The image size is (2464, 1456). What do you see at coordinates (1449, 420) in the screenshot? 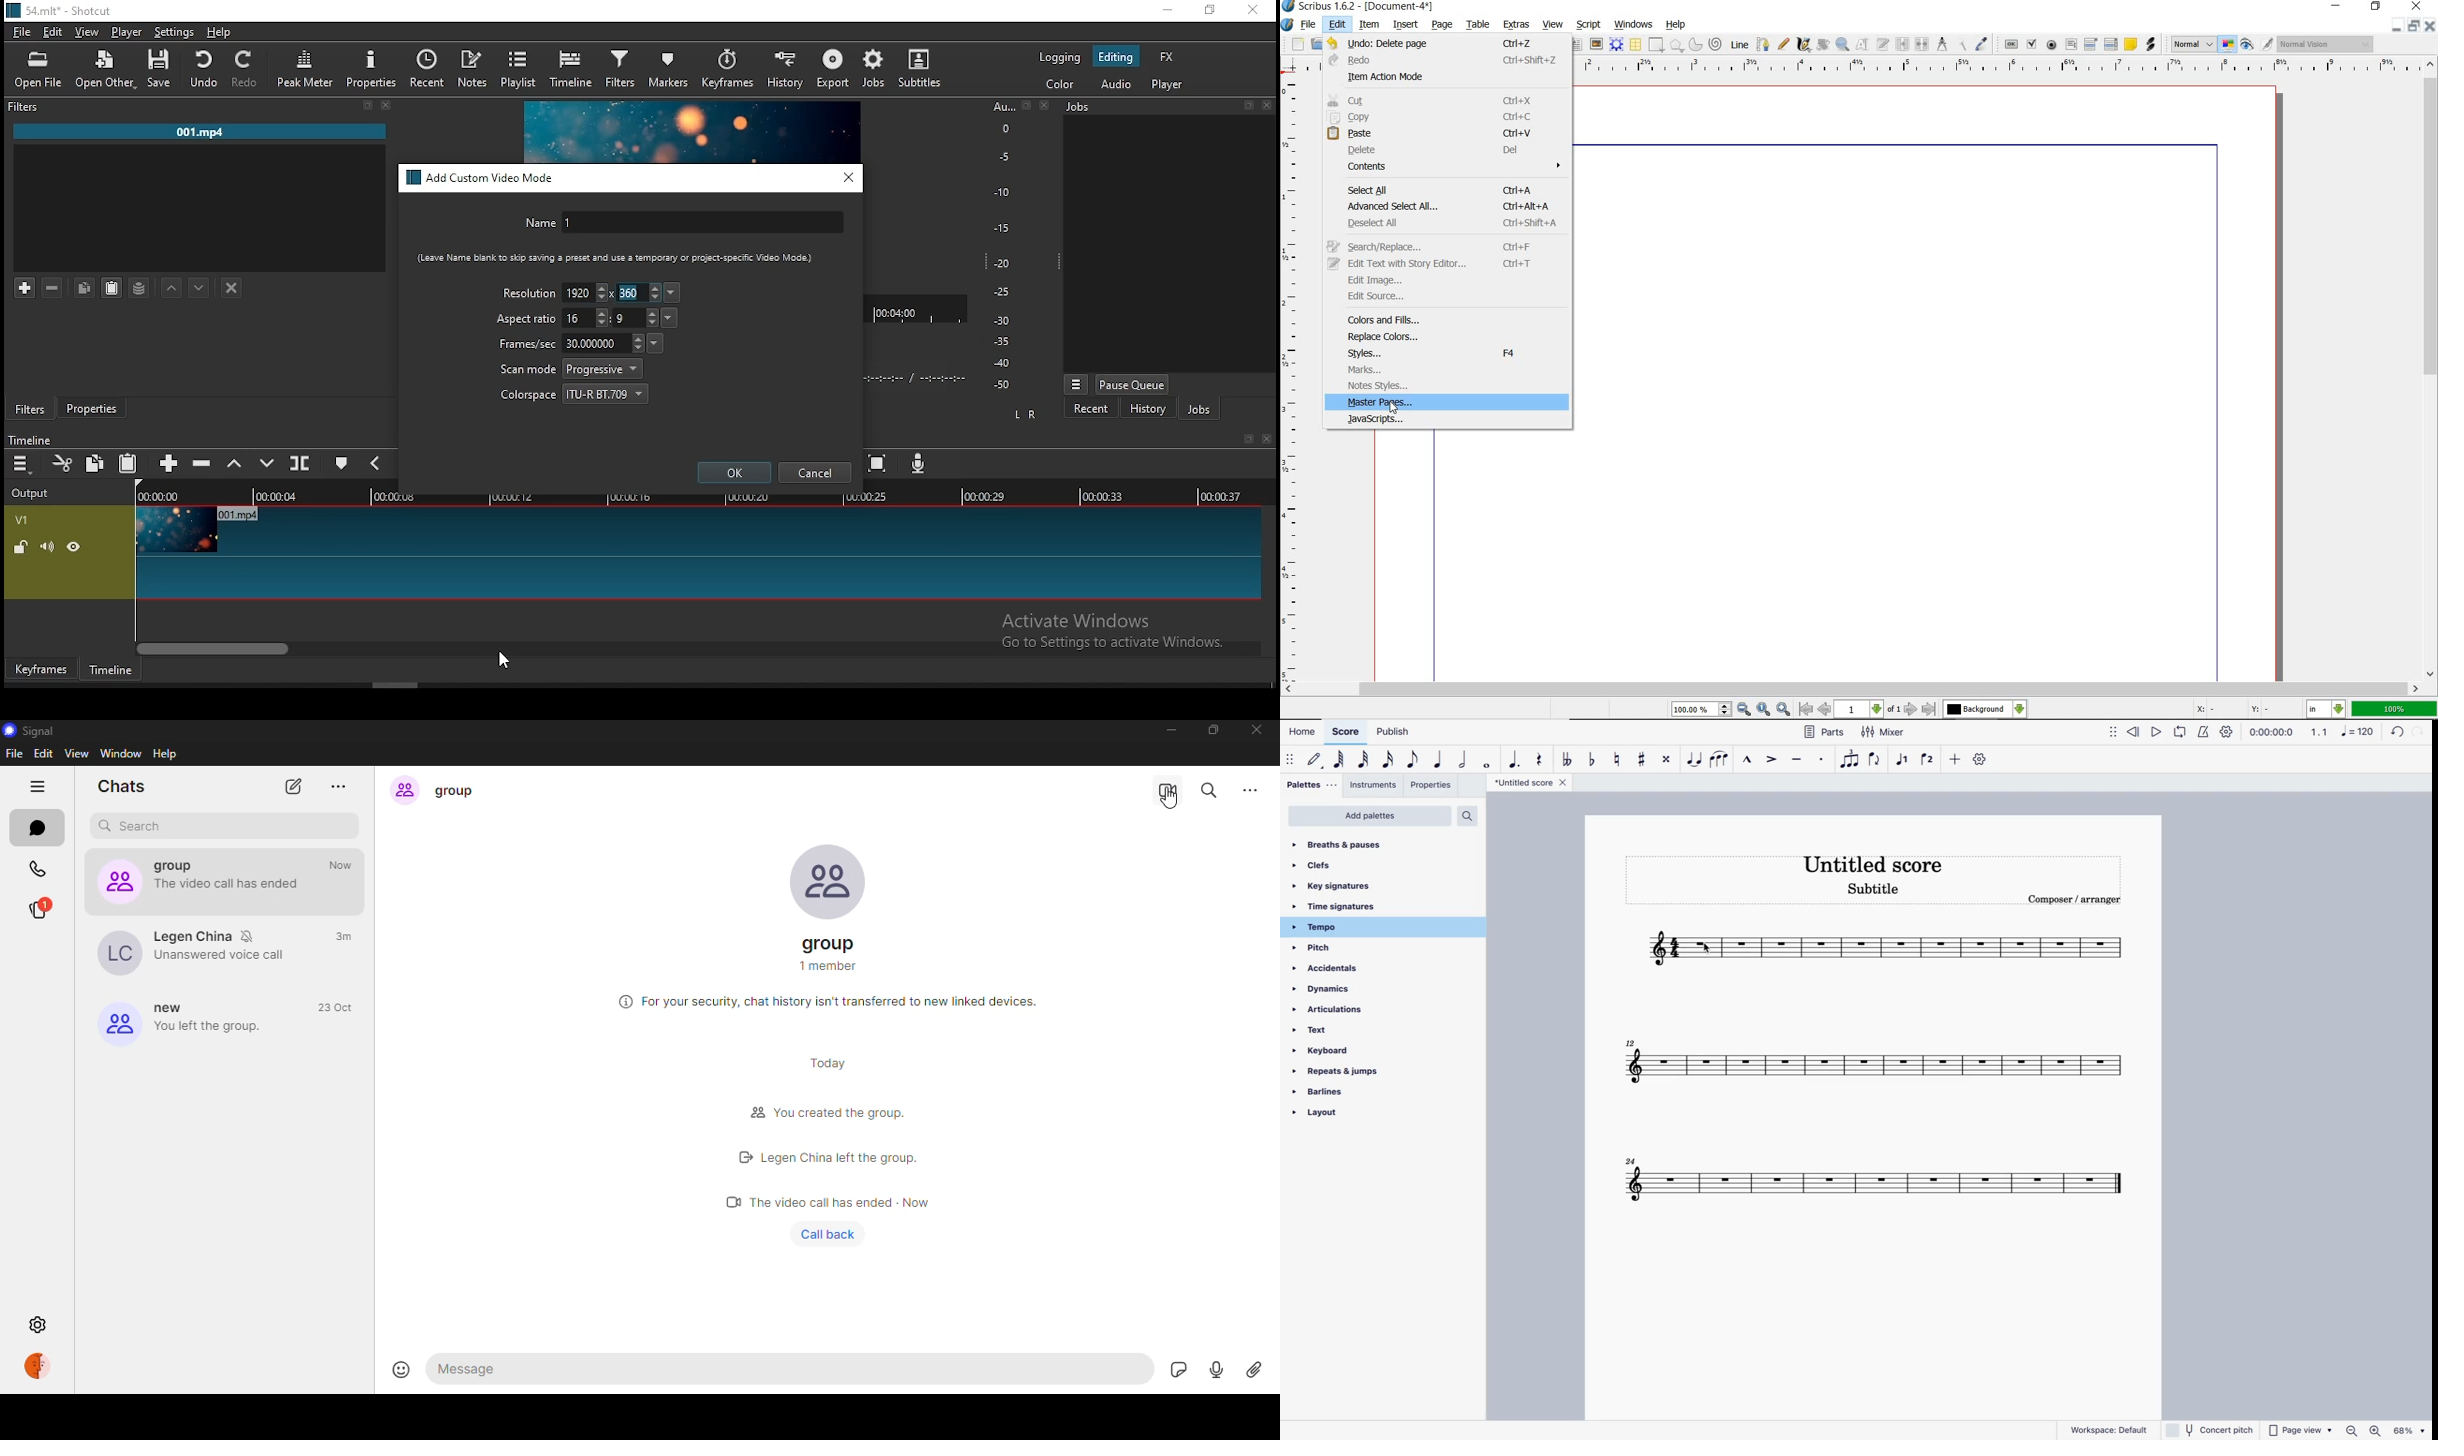
I see `JavaScript` at bounding box center [1449, 420].